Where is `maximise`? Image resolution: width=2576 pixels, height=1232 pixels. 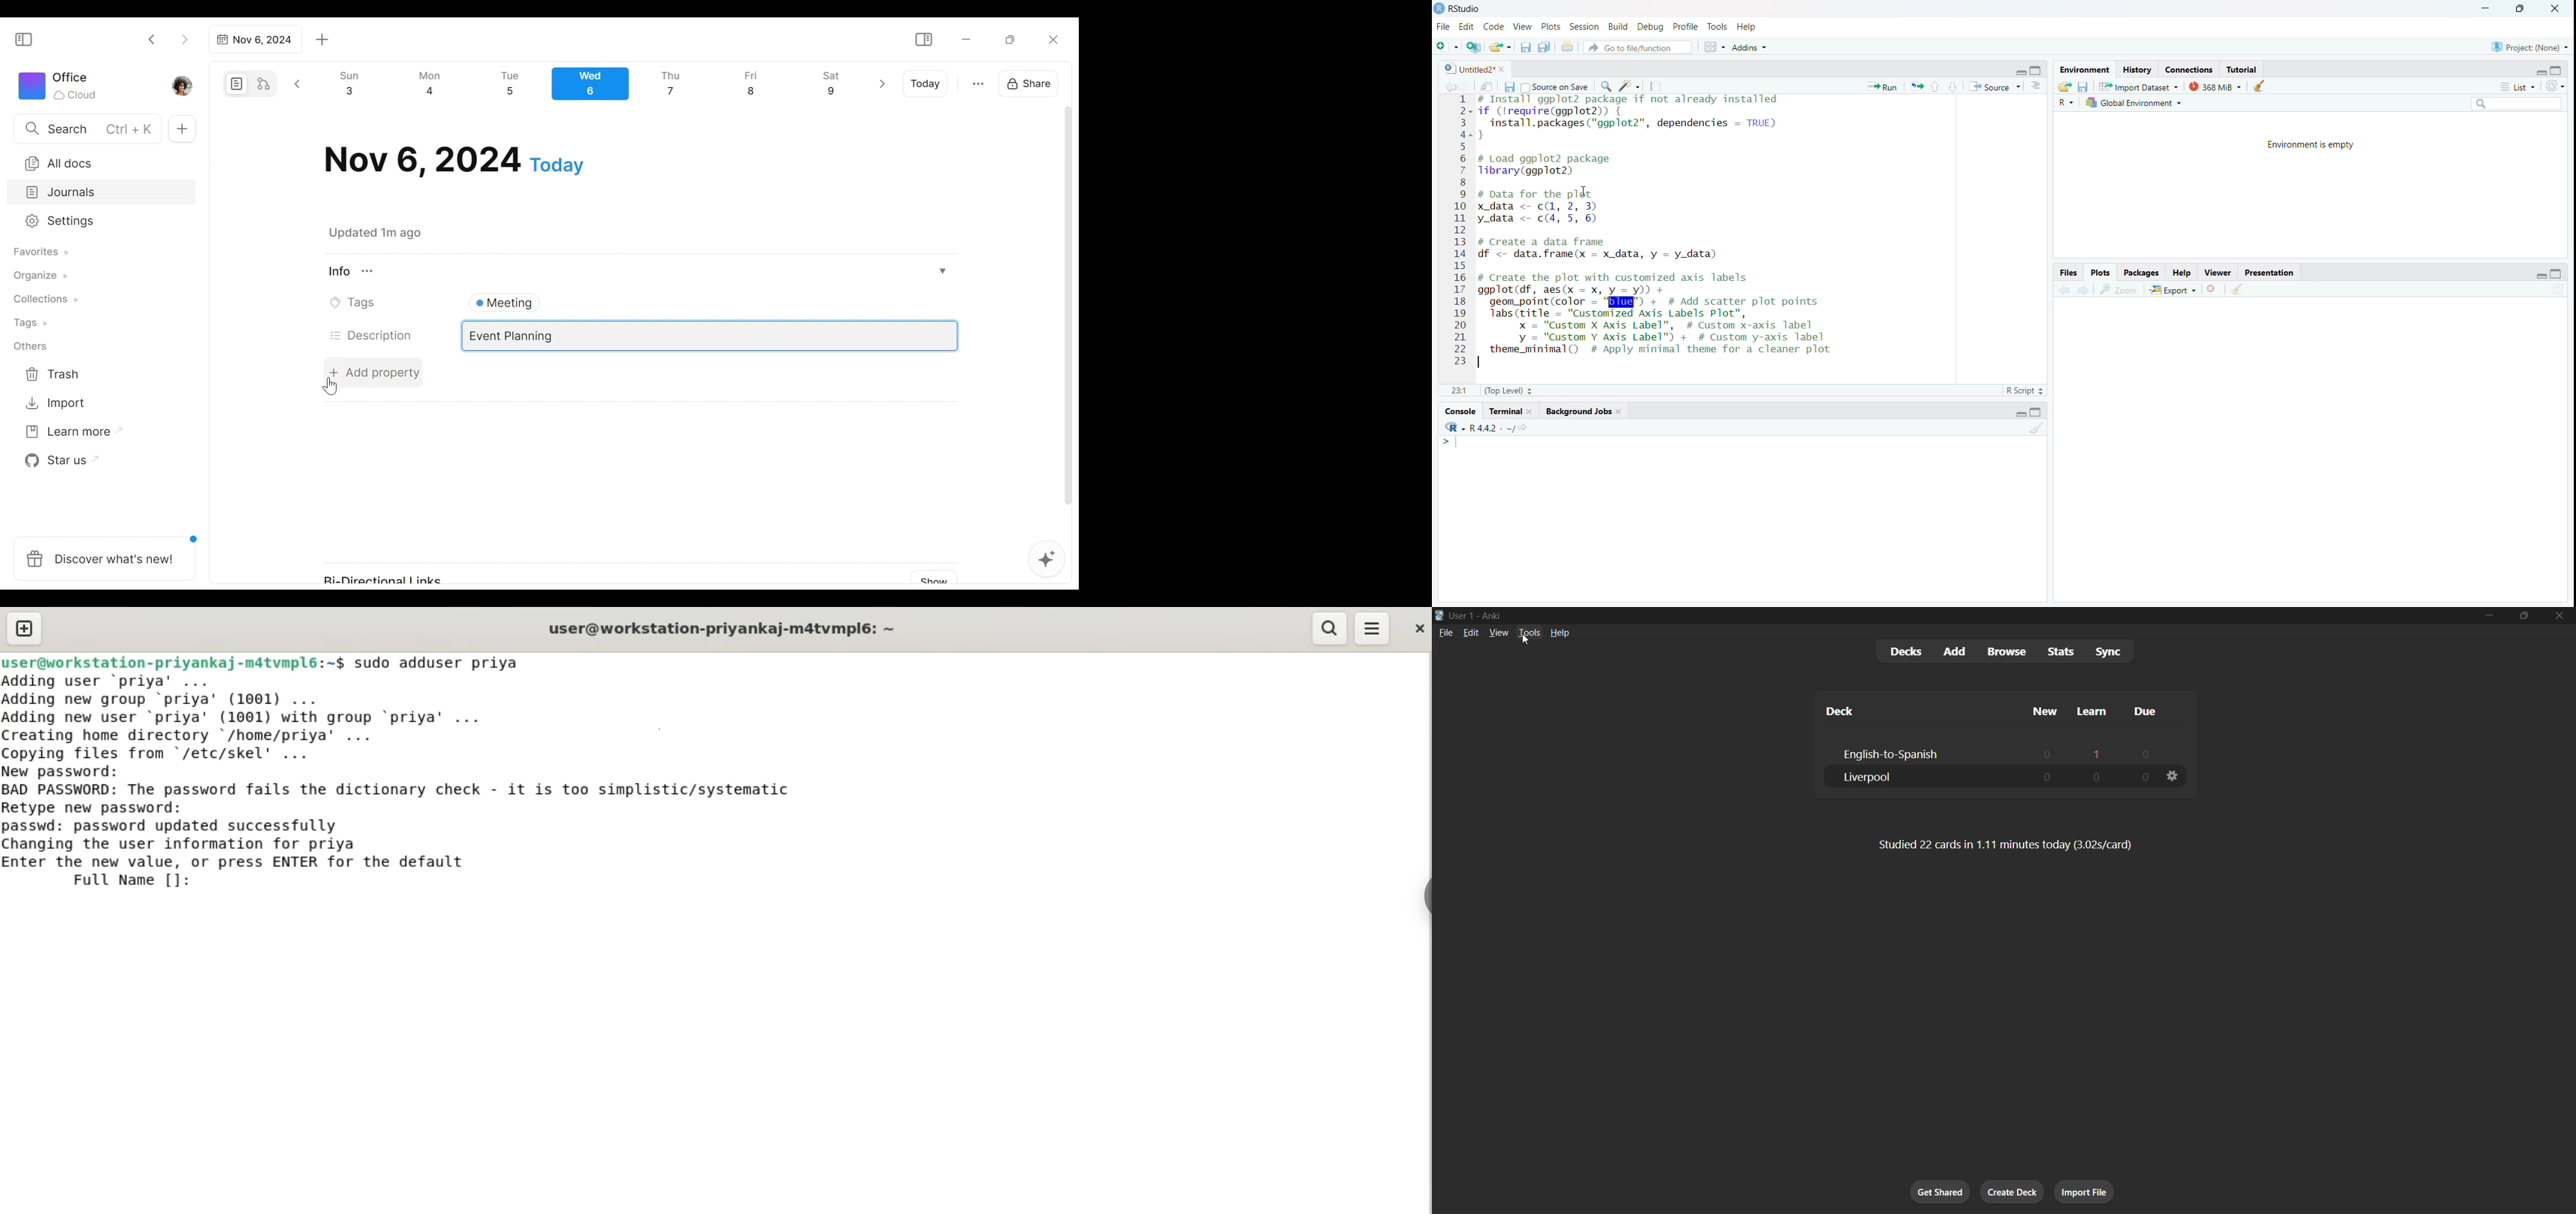
maximise is located at coordinates (2559, 273).